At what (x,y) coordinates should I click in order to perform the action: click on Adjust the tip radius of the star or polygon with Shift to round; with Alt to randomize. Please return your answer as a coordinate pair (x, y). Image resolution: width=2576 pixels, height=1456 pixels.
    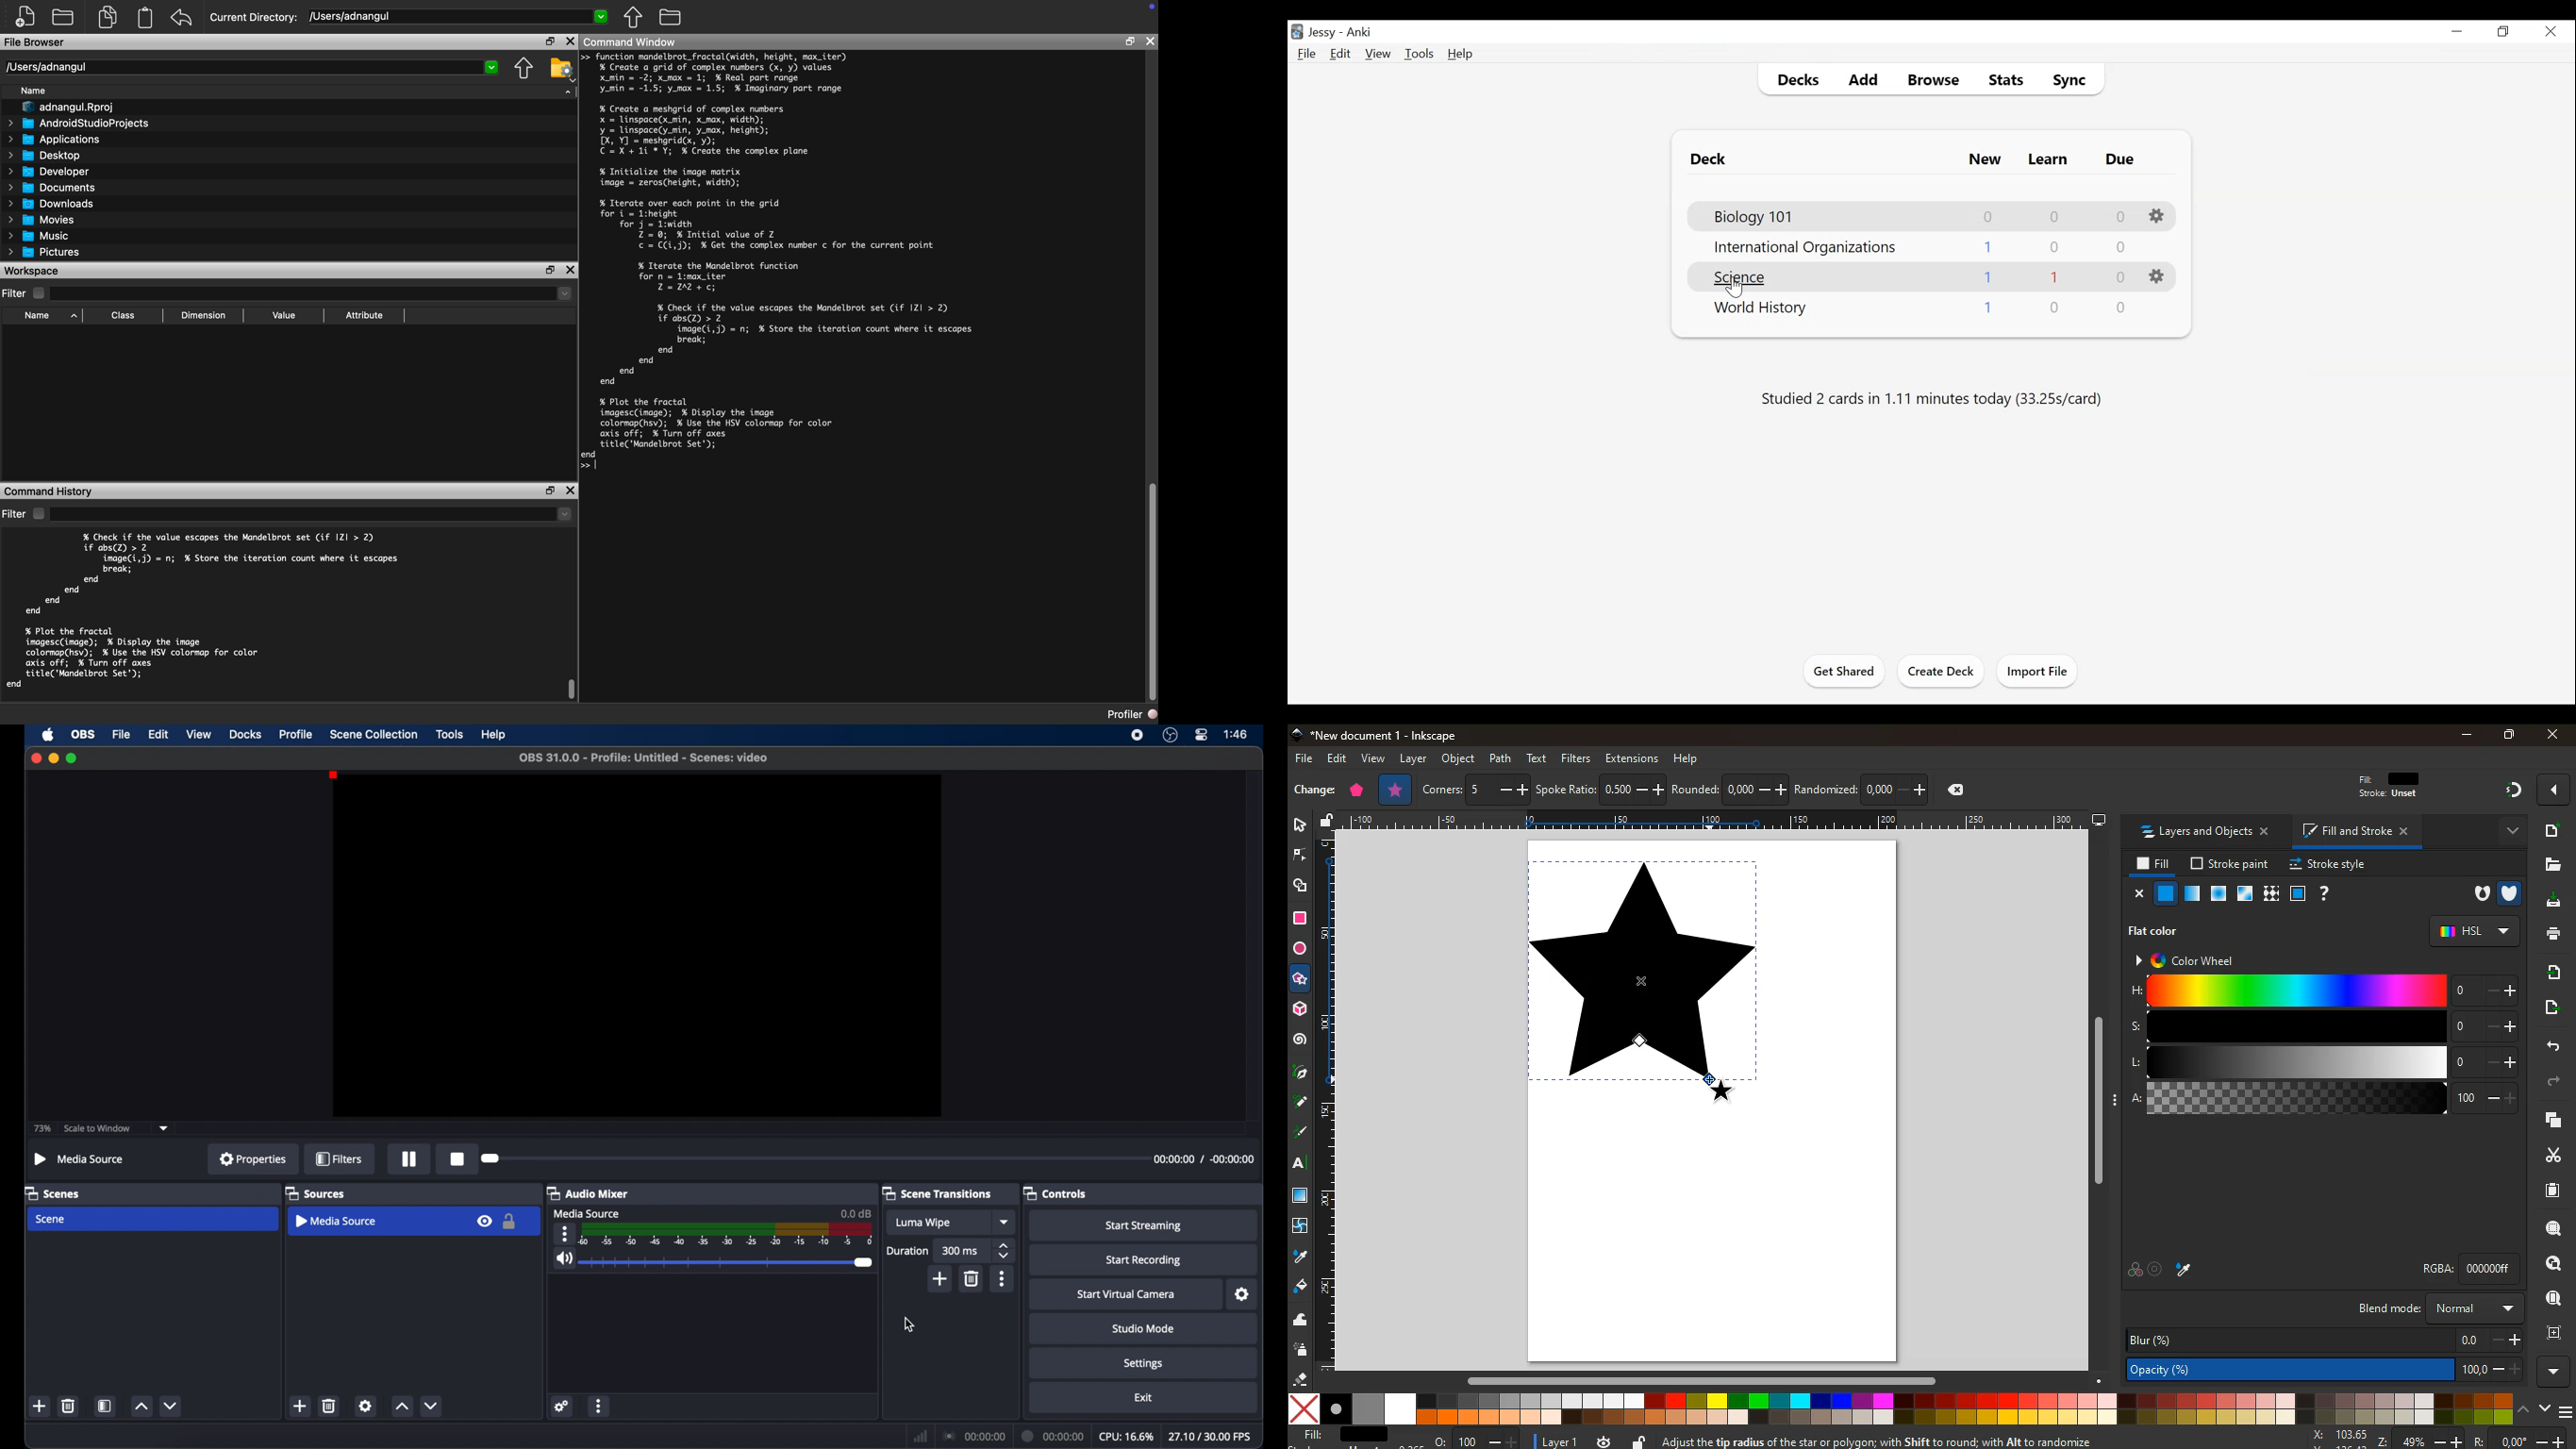
    Looking at the image, I should click on (1889, 1440).